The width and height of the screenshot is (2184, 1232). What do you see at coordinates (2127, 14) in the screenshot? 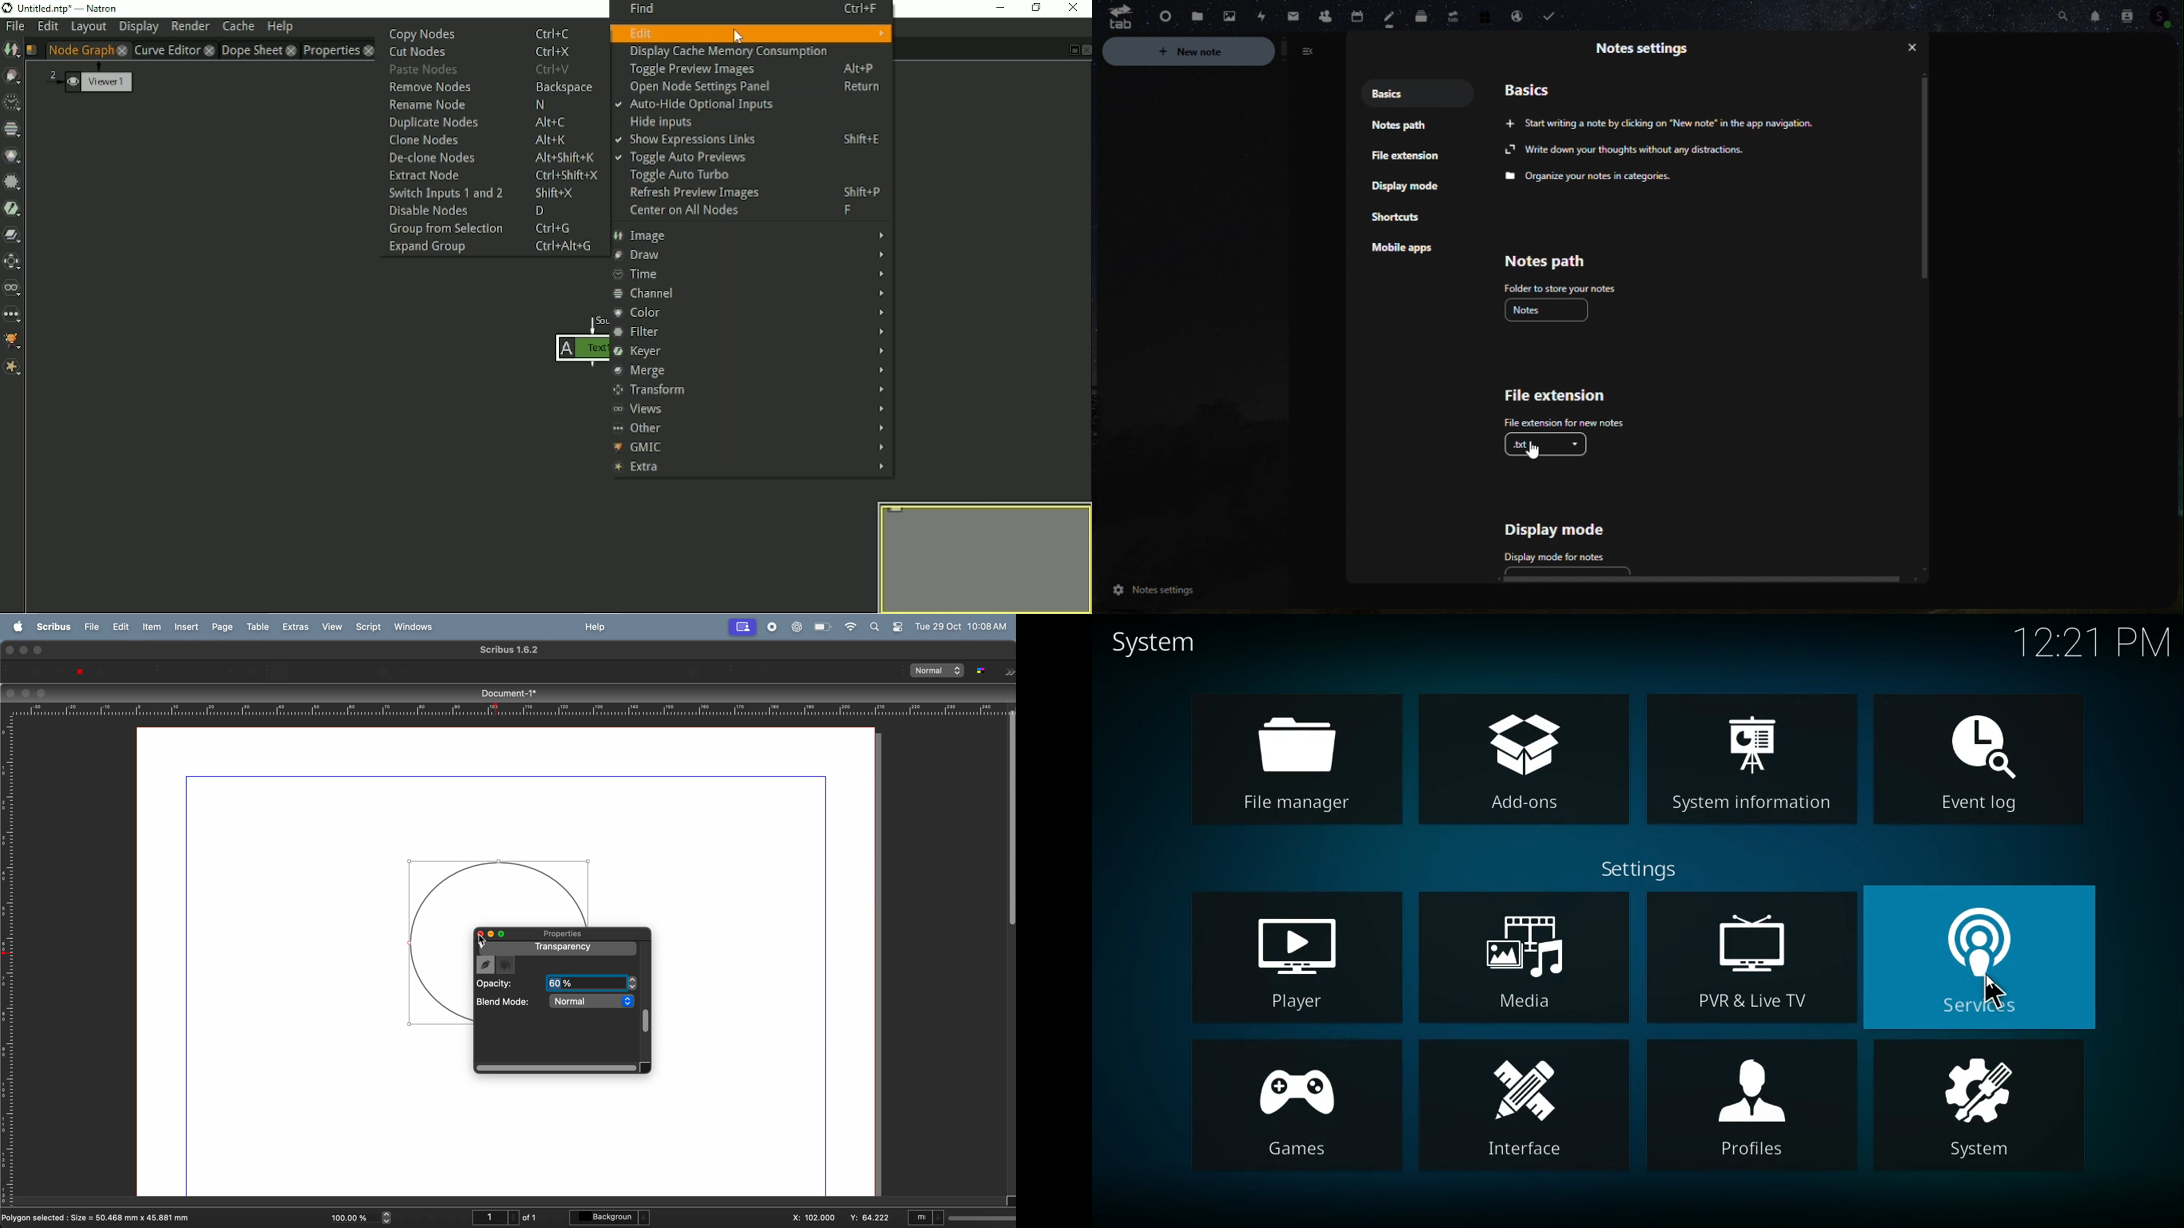
I see `Contacts` at bounding box center [2127, 14].